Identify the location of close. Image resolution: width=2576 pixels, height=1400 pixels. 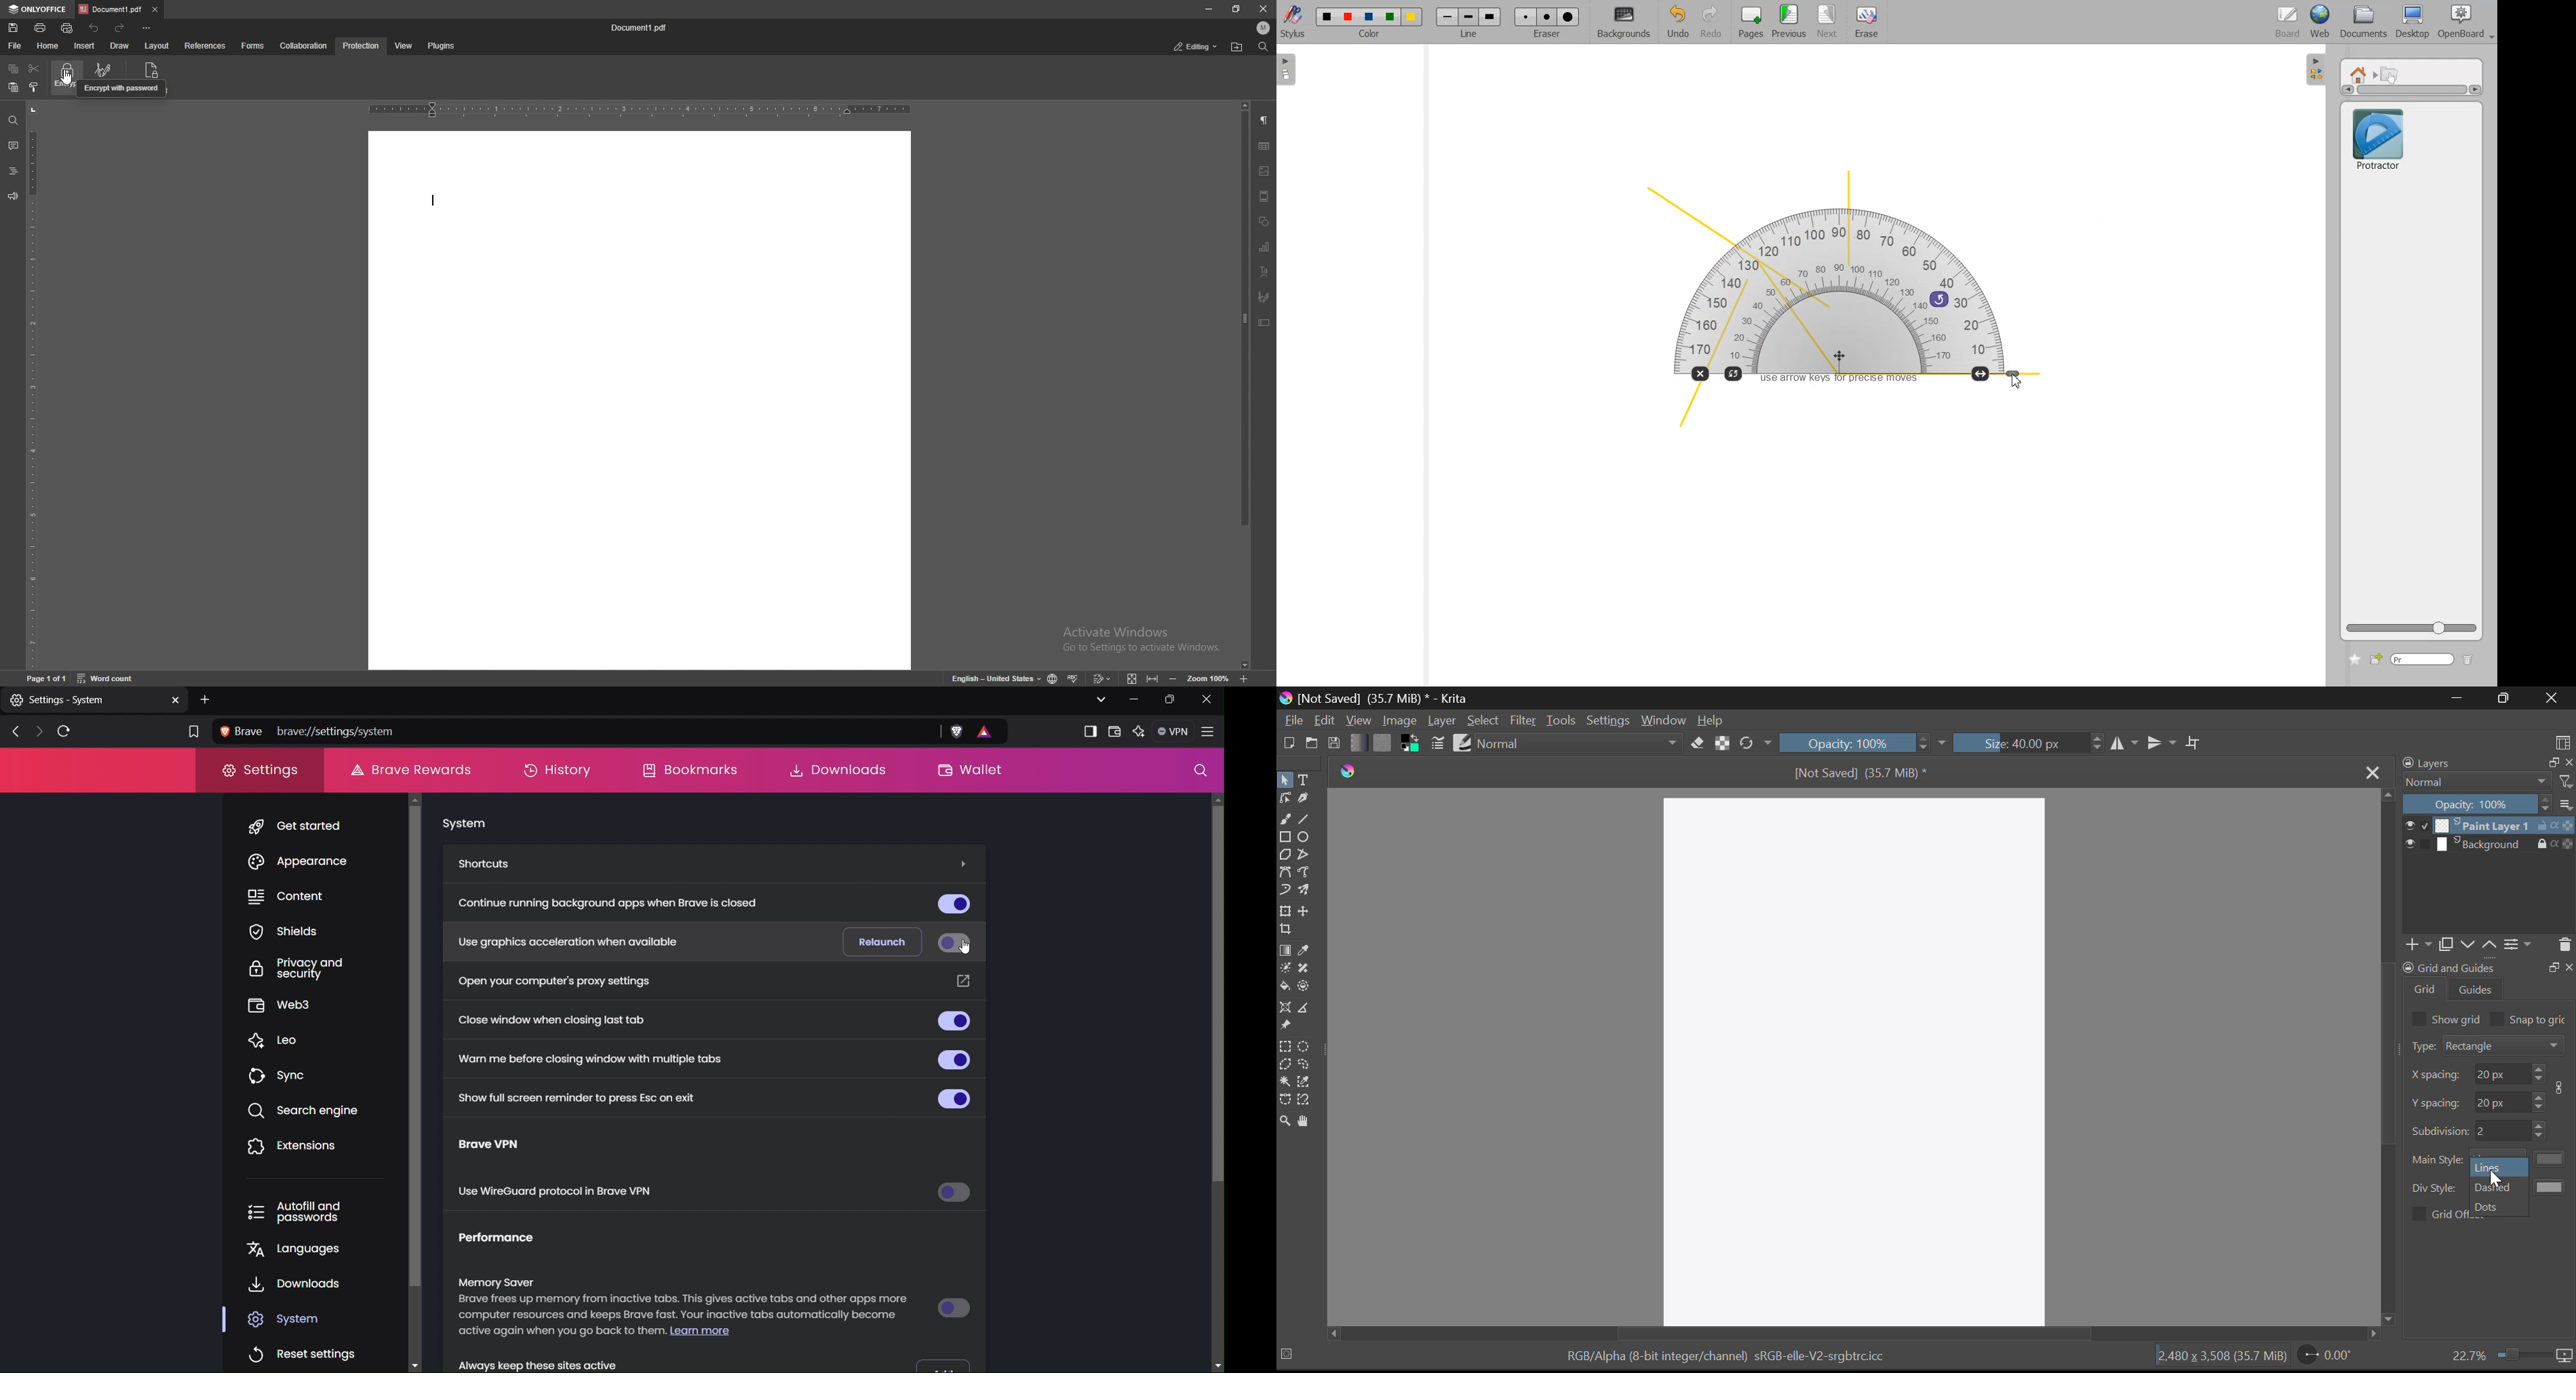
(1264, 10).